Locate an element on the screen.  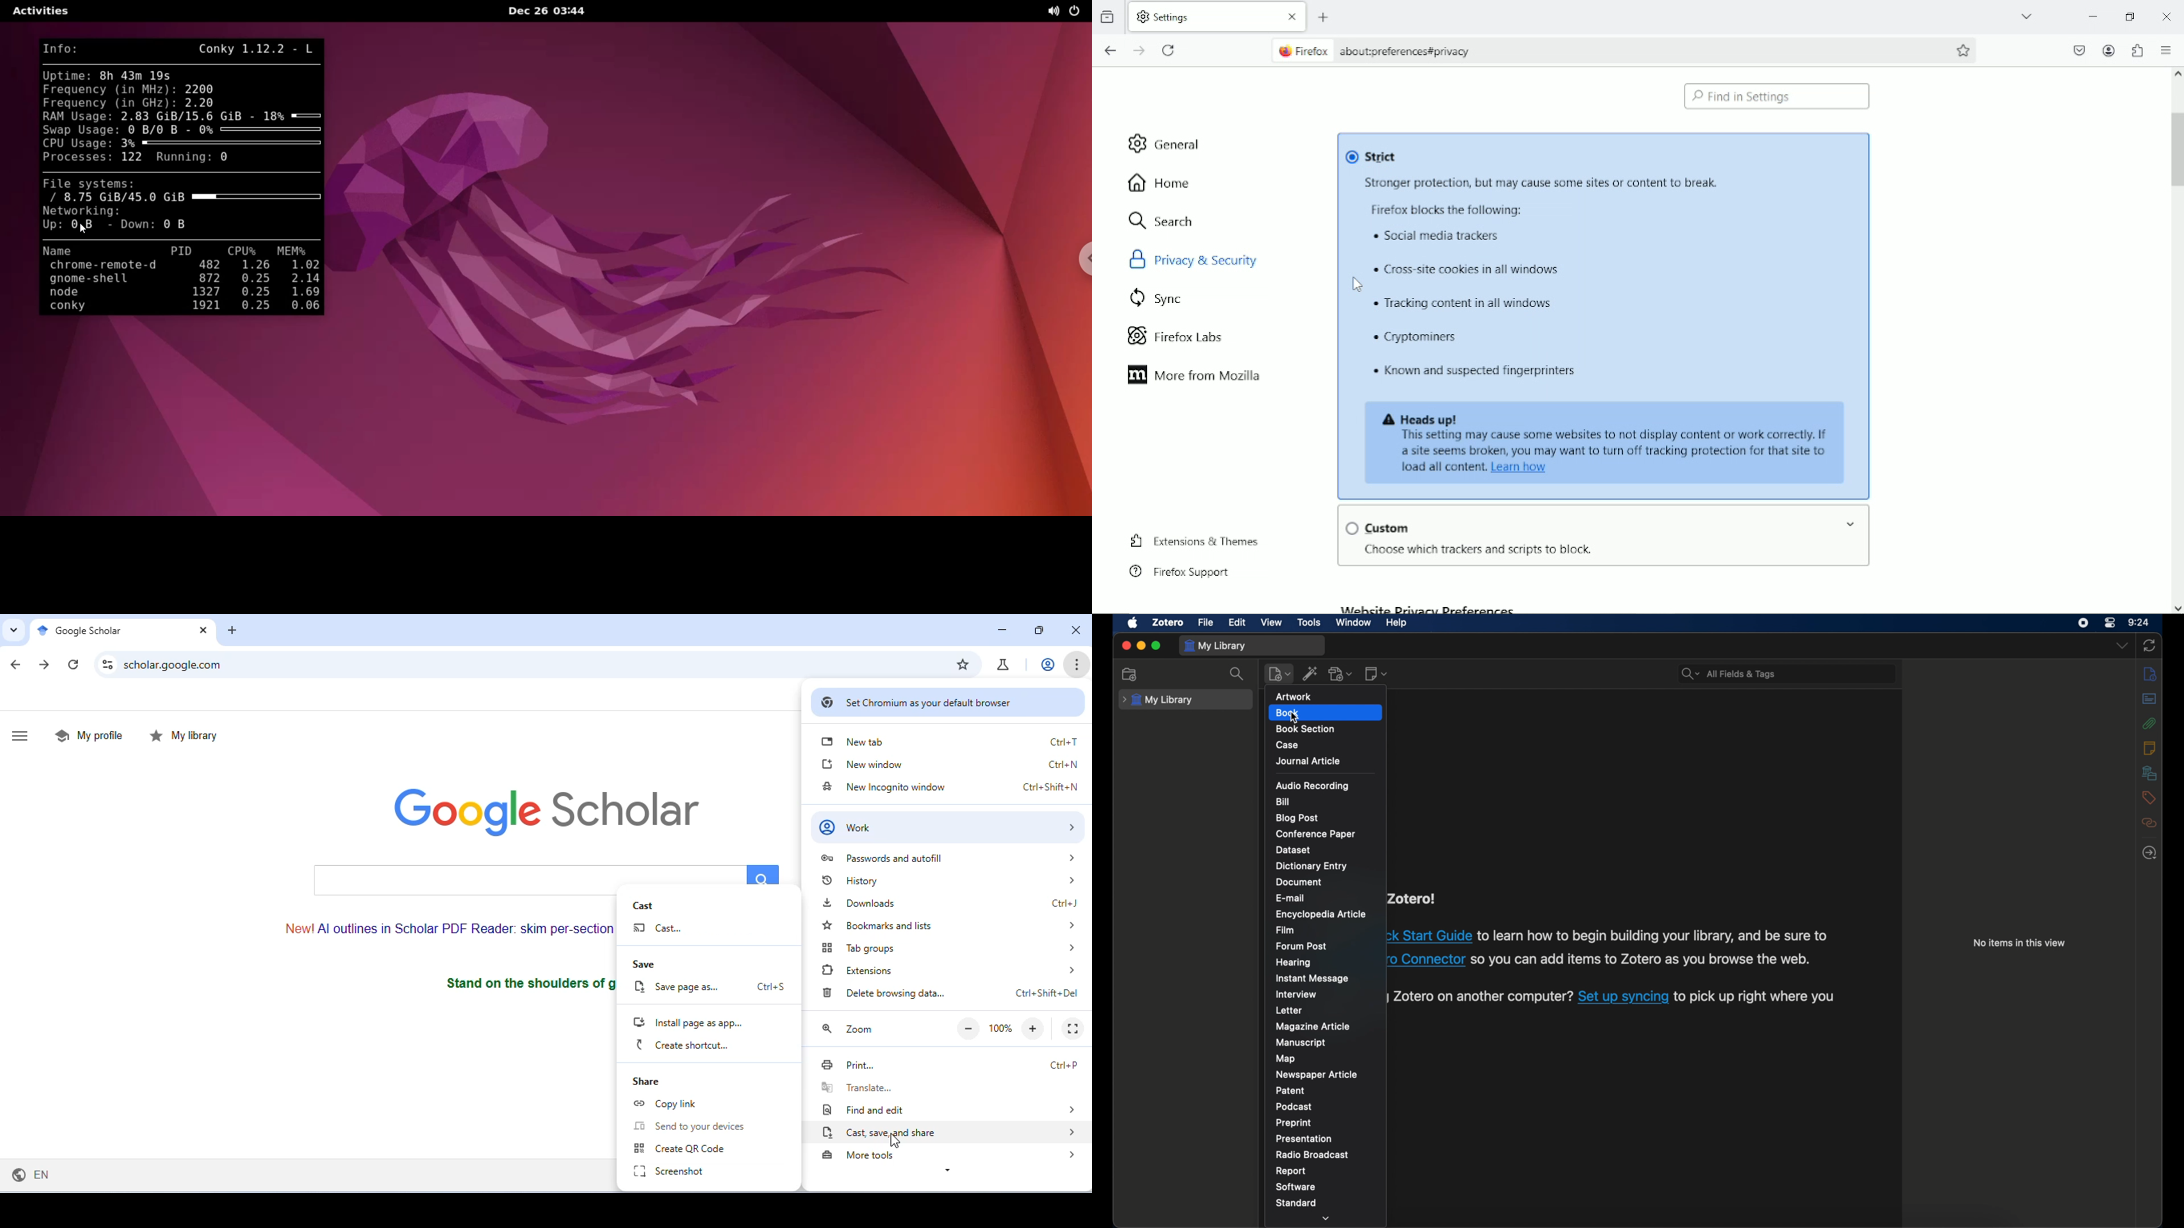
text is located at coordinates (1442, 467).